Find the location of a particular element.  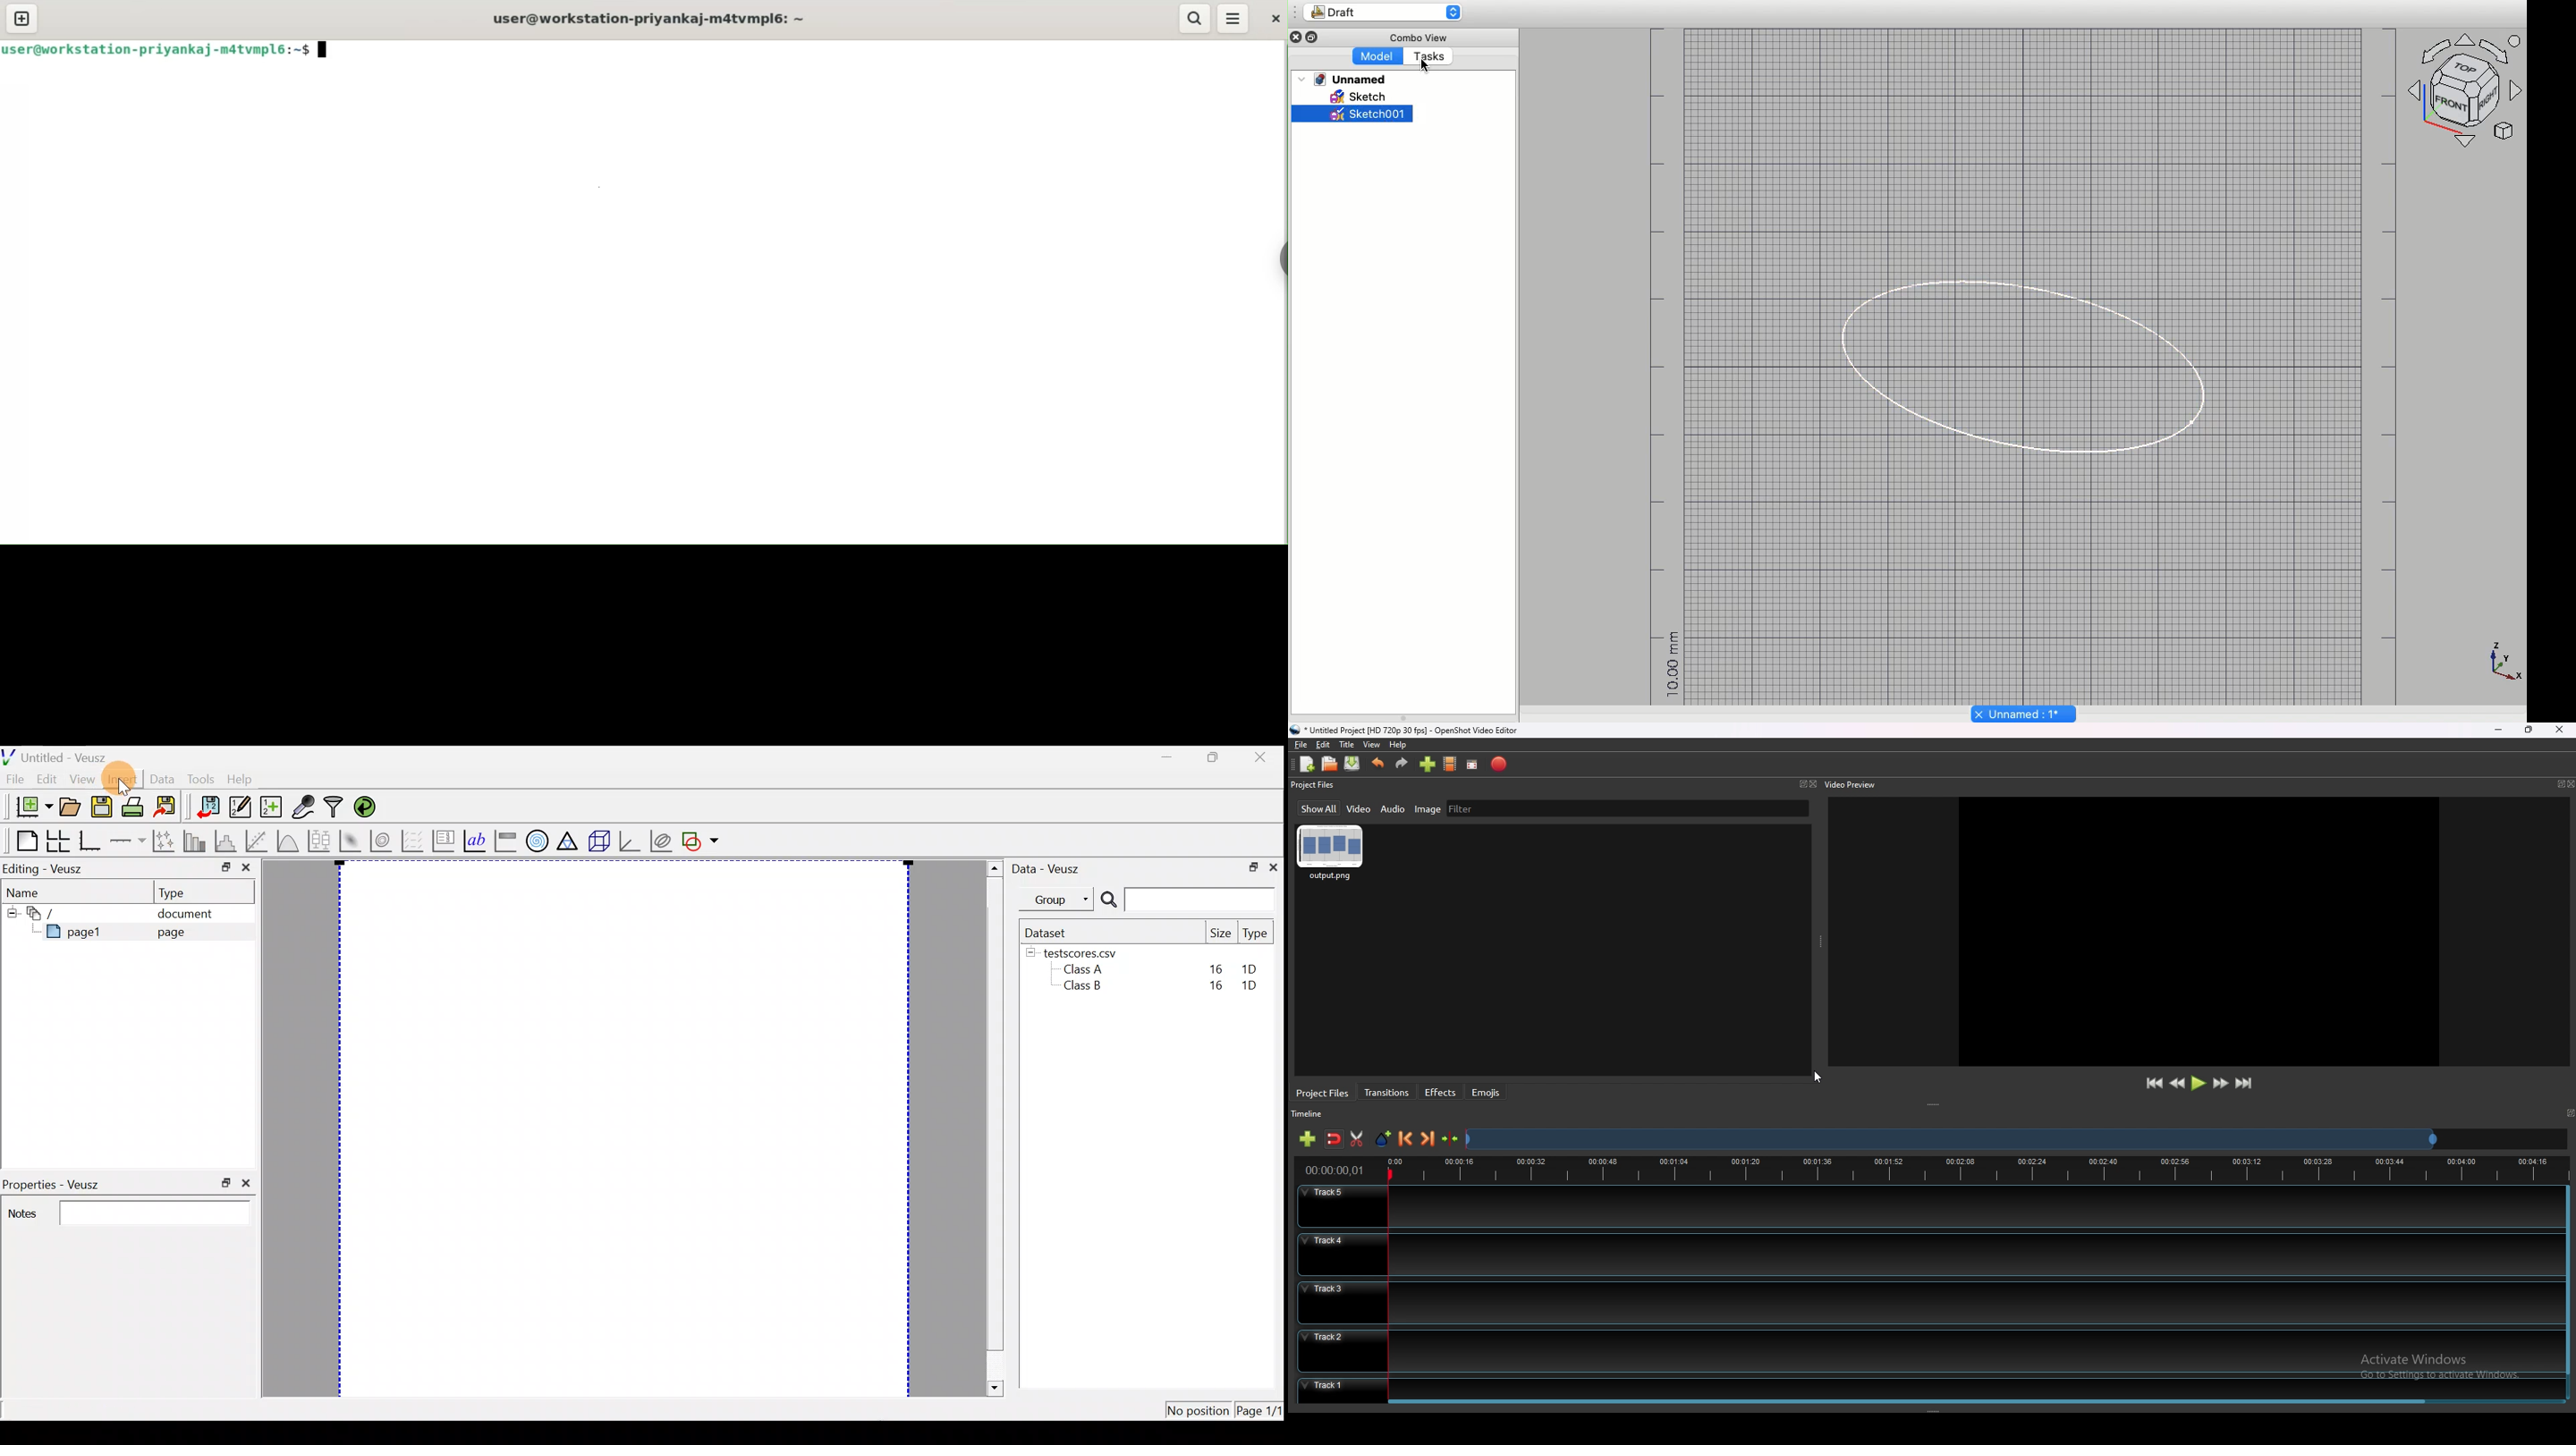

time bar is located at coordinates (1974, 1168).